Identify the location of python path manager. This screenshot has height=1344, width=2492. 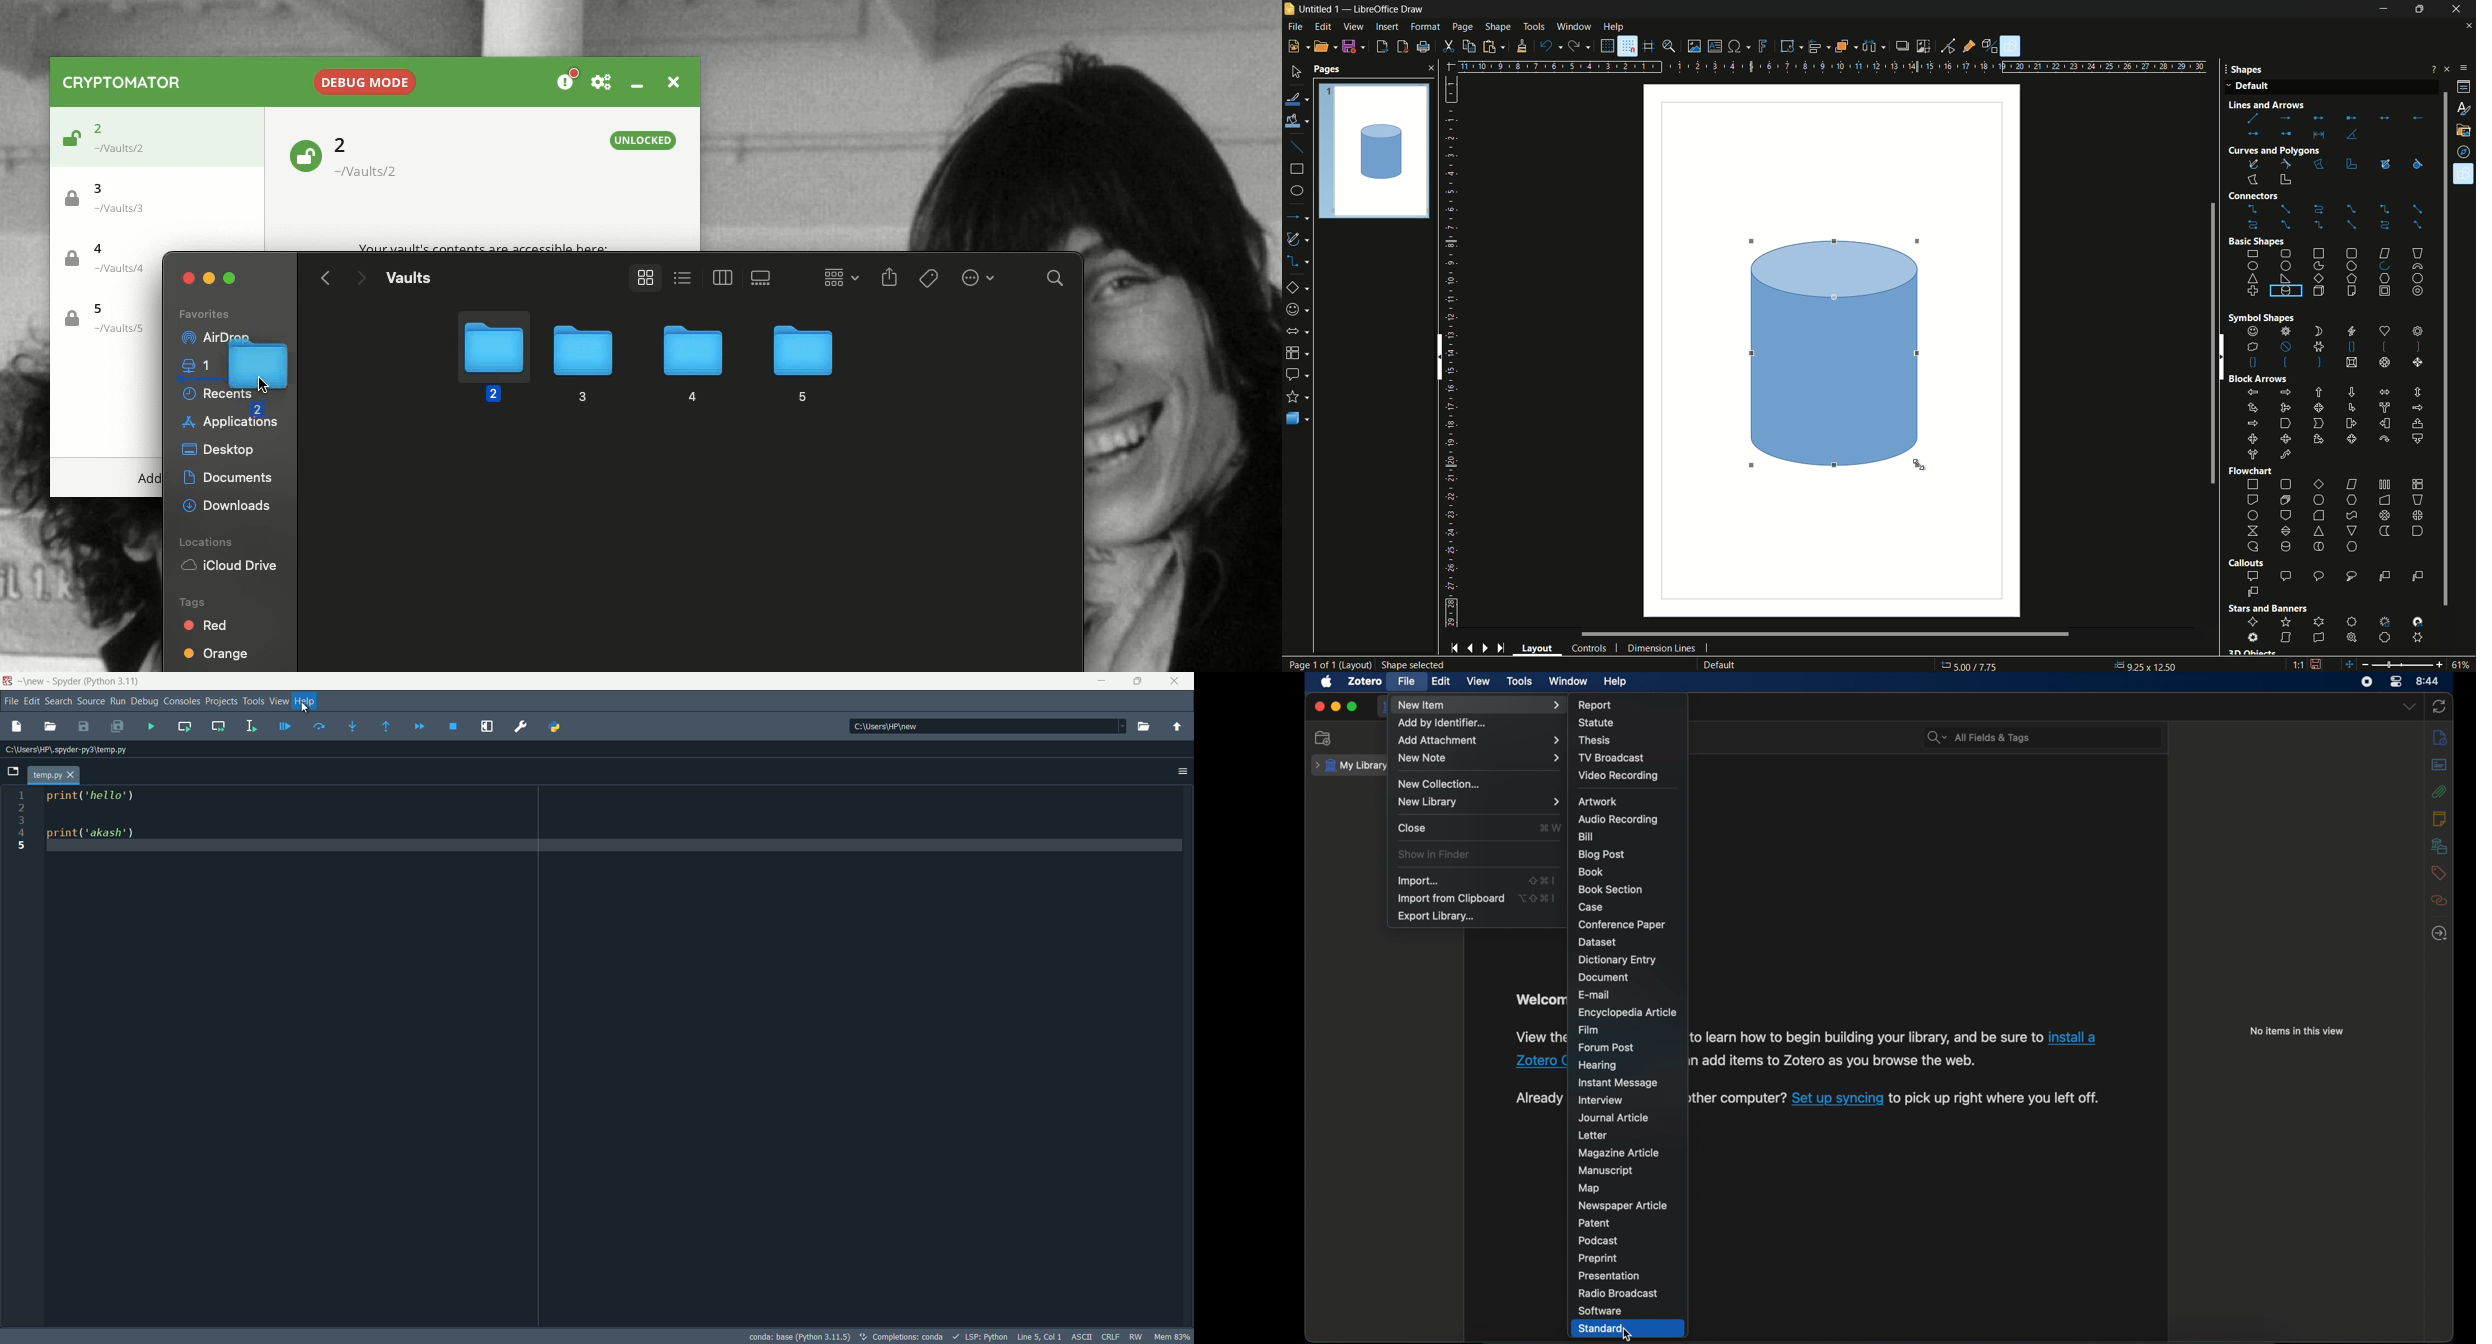
(558, 727).